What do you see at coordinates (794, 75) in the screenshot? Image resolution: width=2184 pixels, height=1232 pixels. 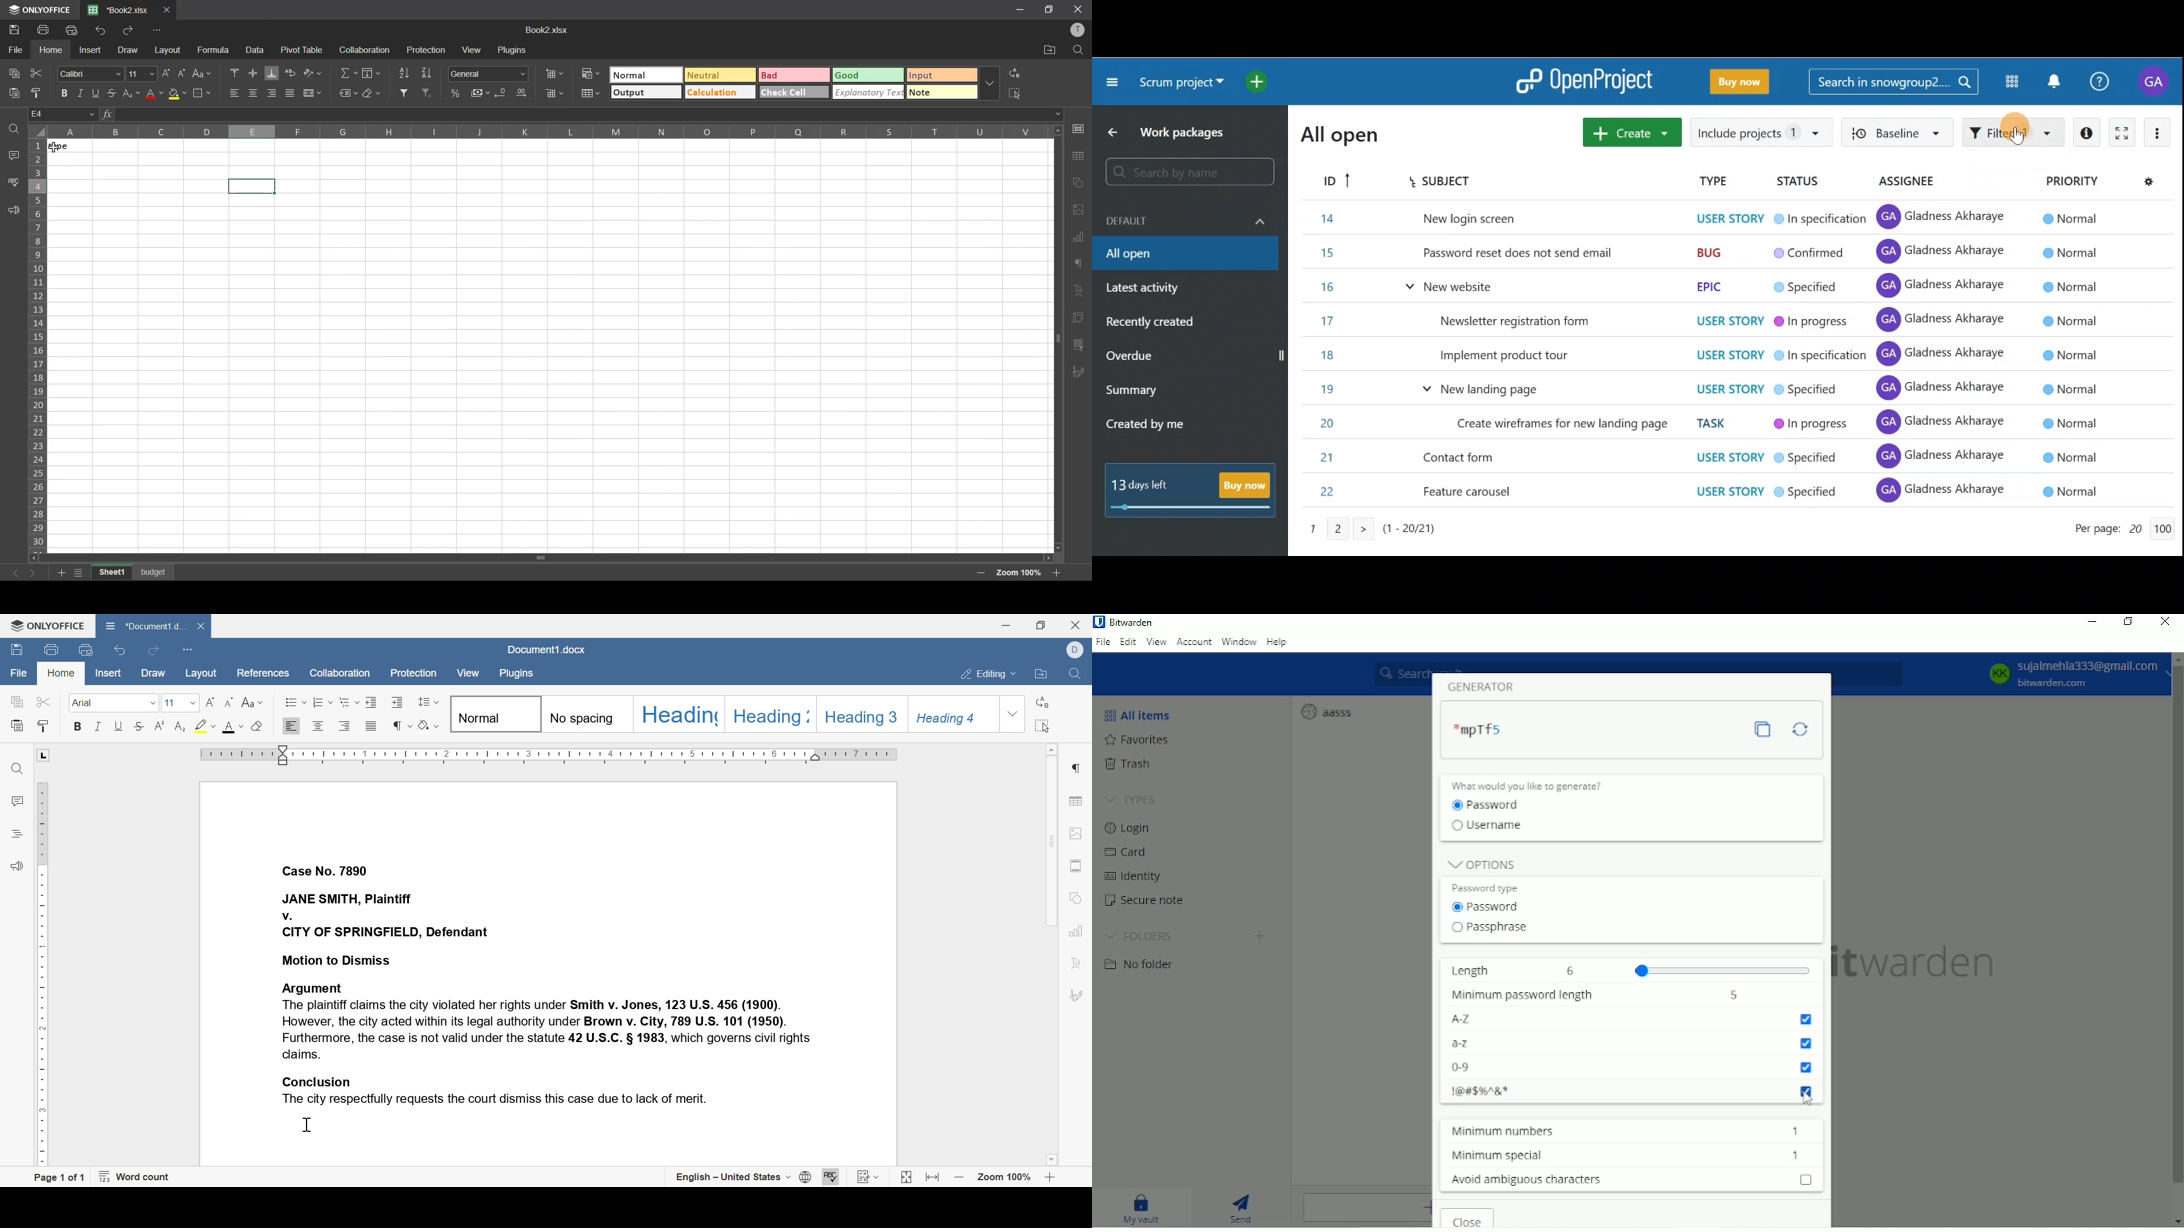 I see `bad` at bounding box center [794, 75].